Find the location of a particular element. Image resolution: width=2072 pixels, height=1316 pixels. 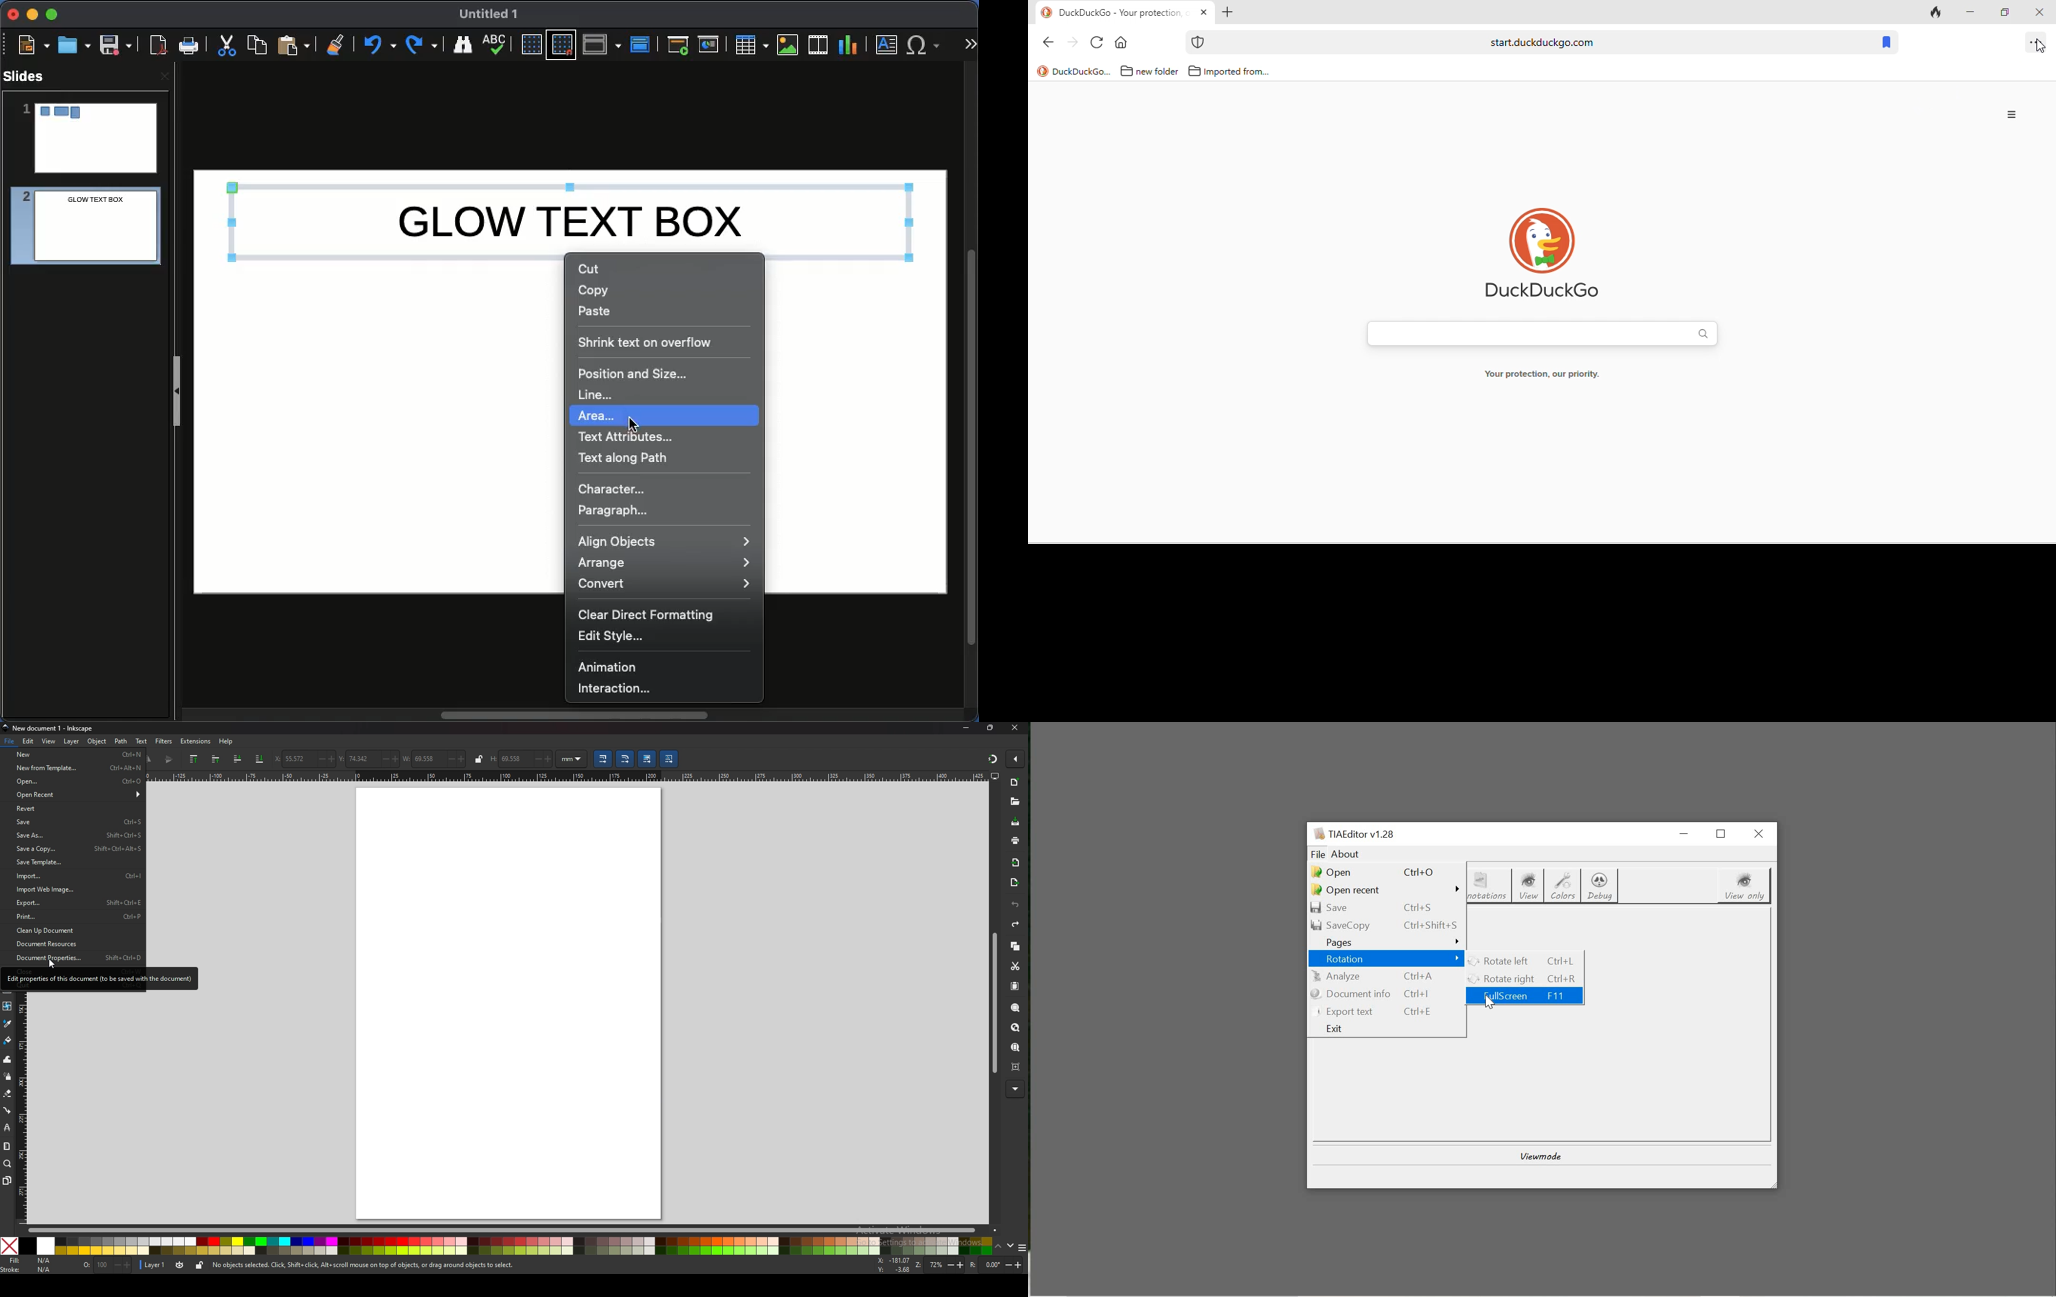

folder icon is located at coordinates (1195, 71).